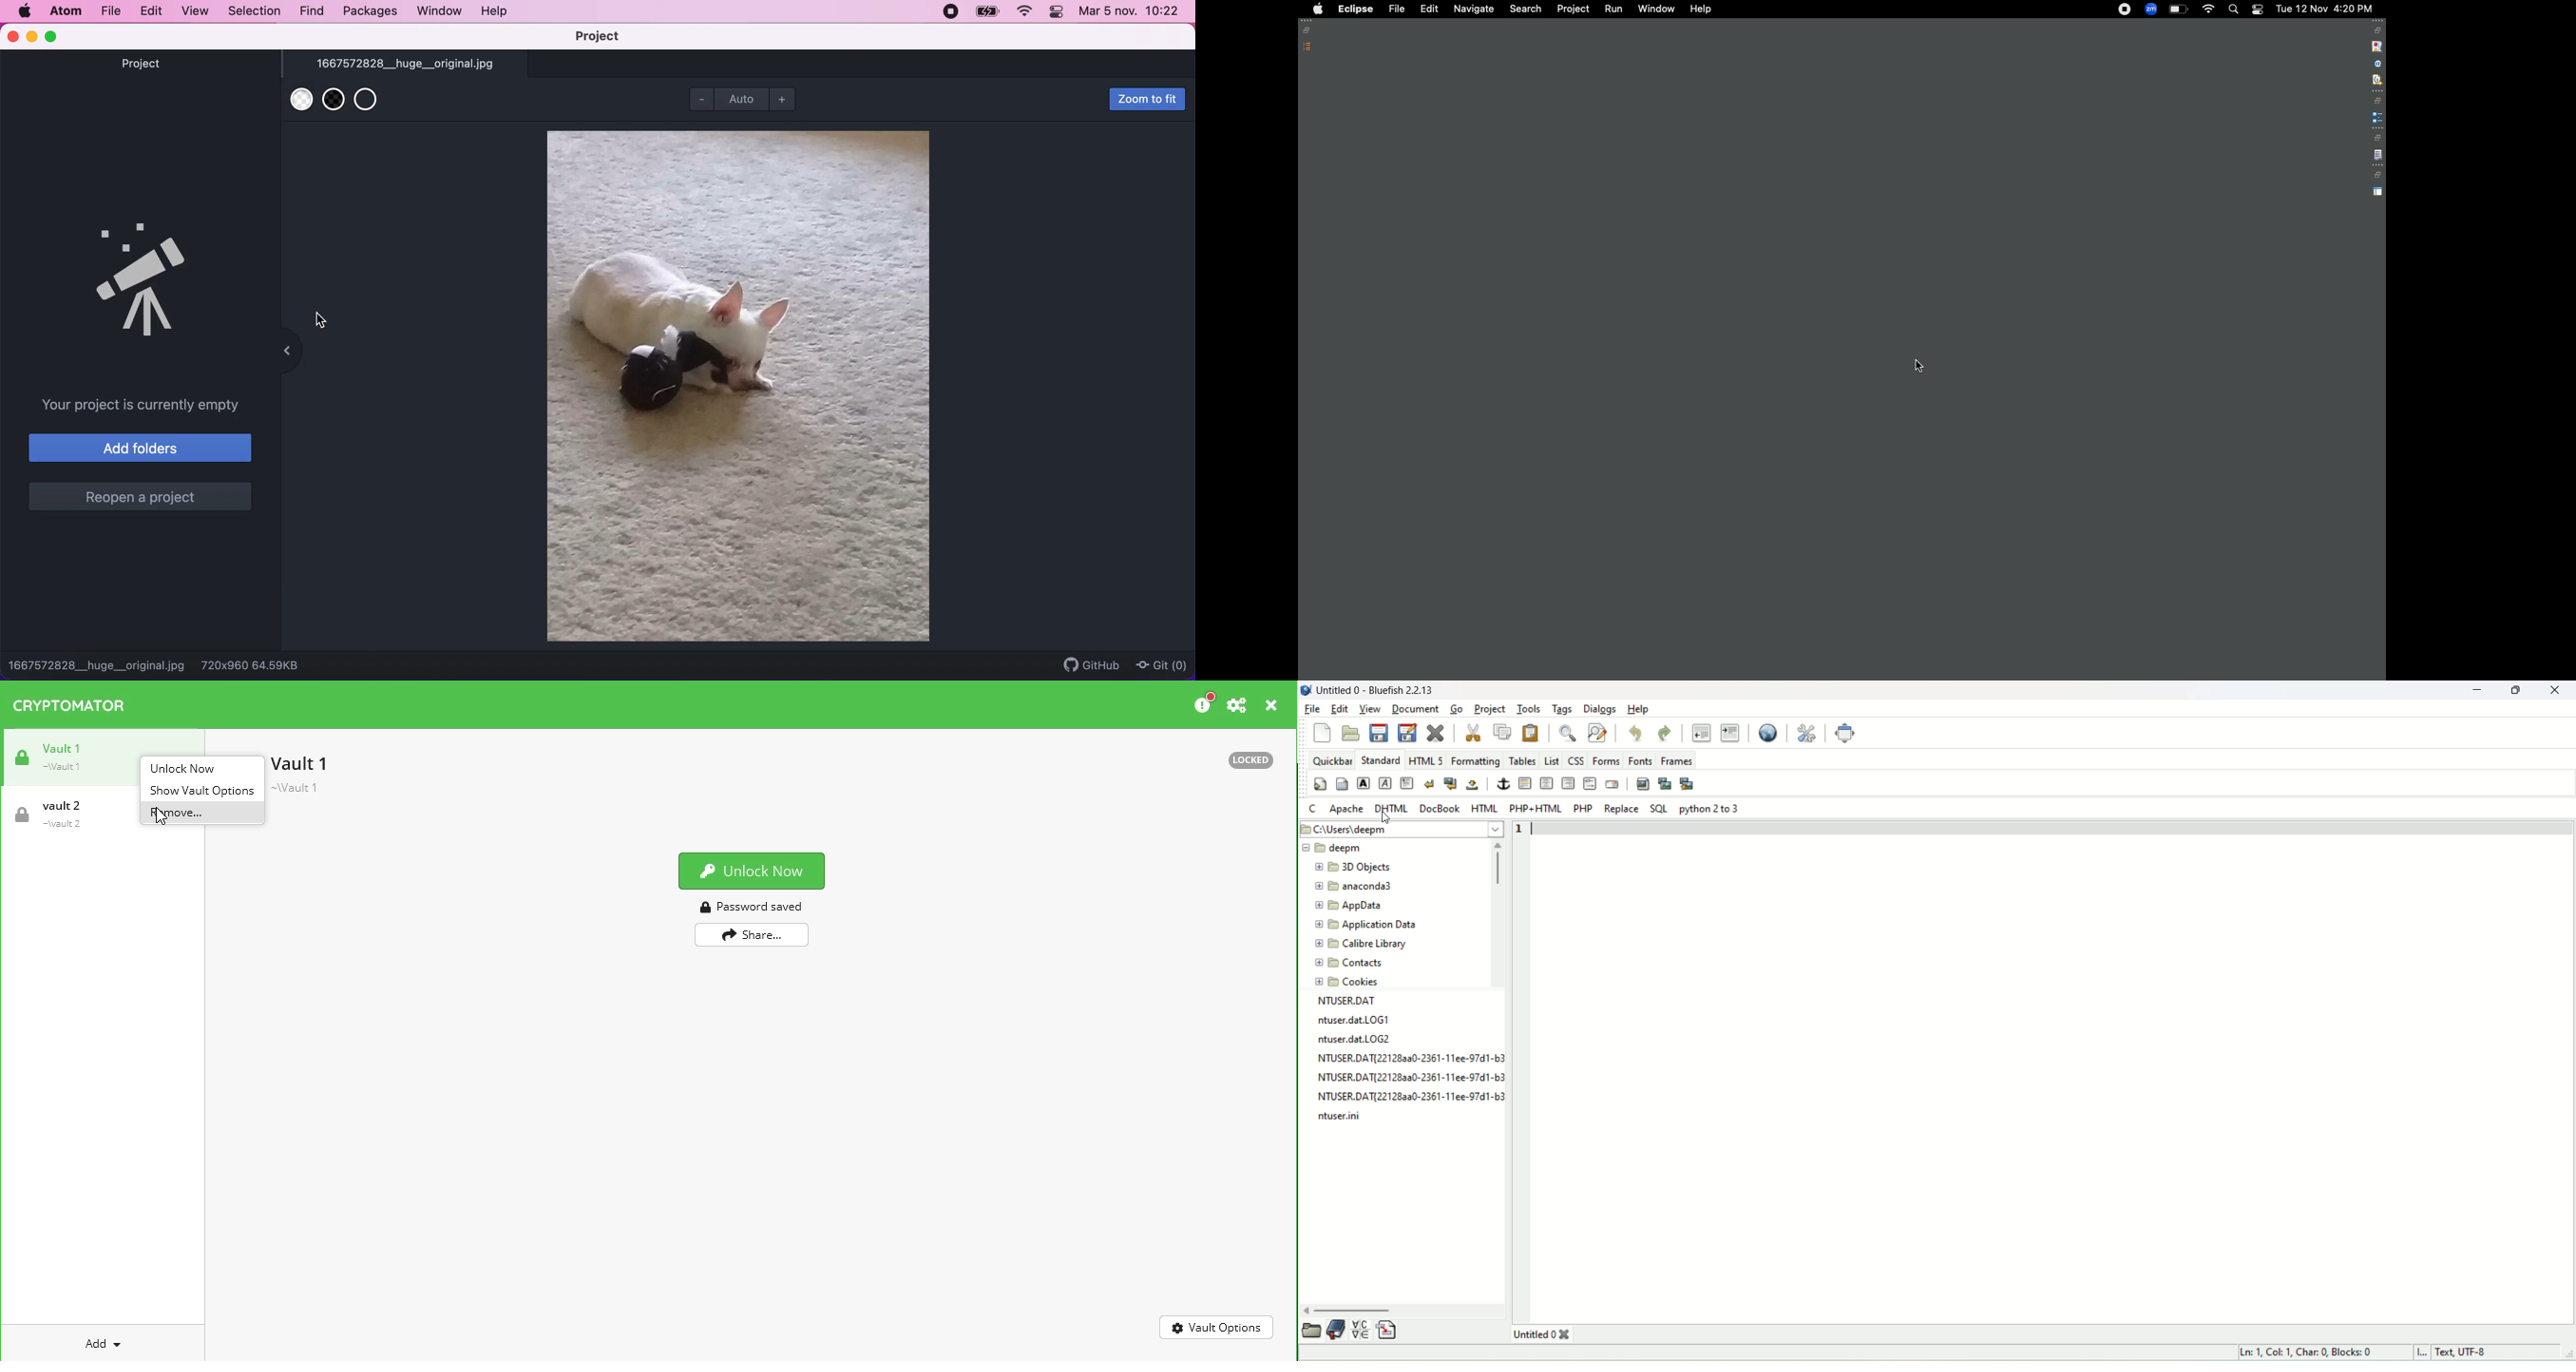  Describe the element at coordinates (2465, 1353) in the screenshot. I see `text, UTF-8` at that location.